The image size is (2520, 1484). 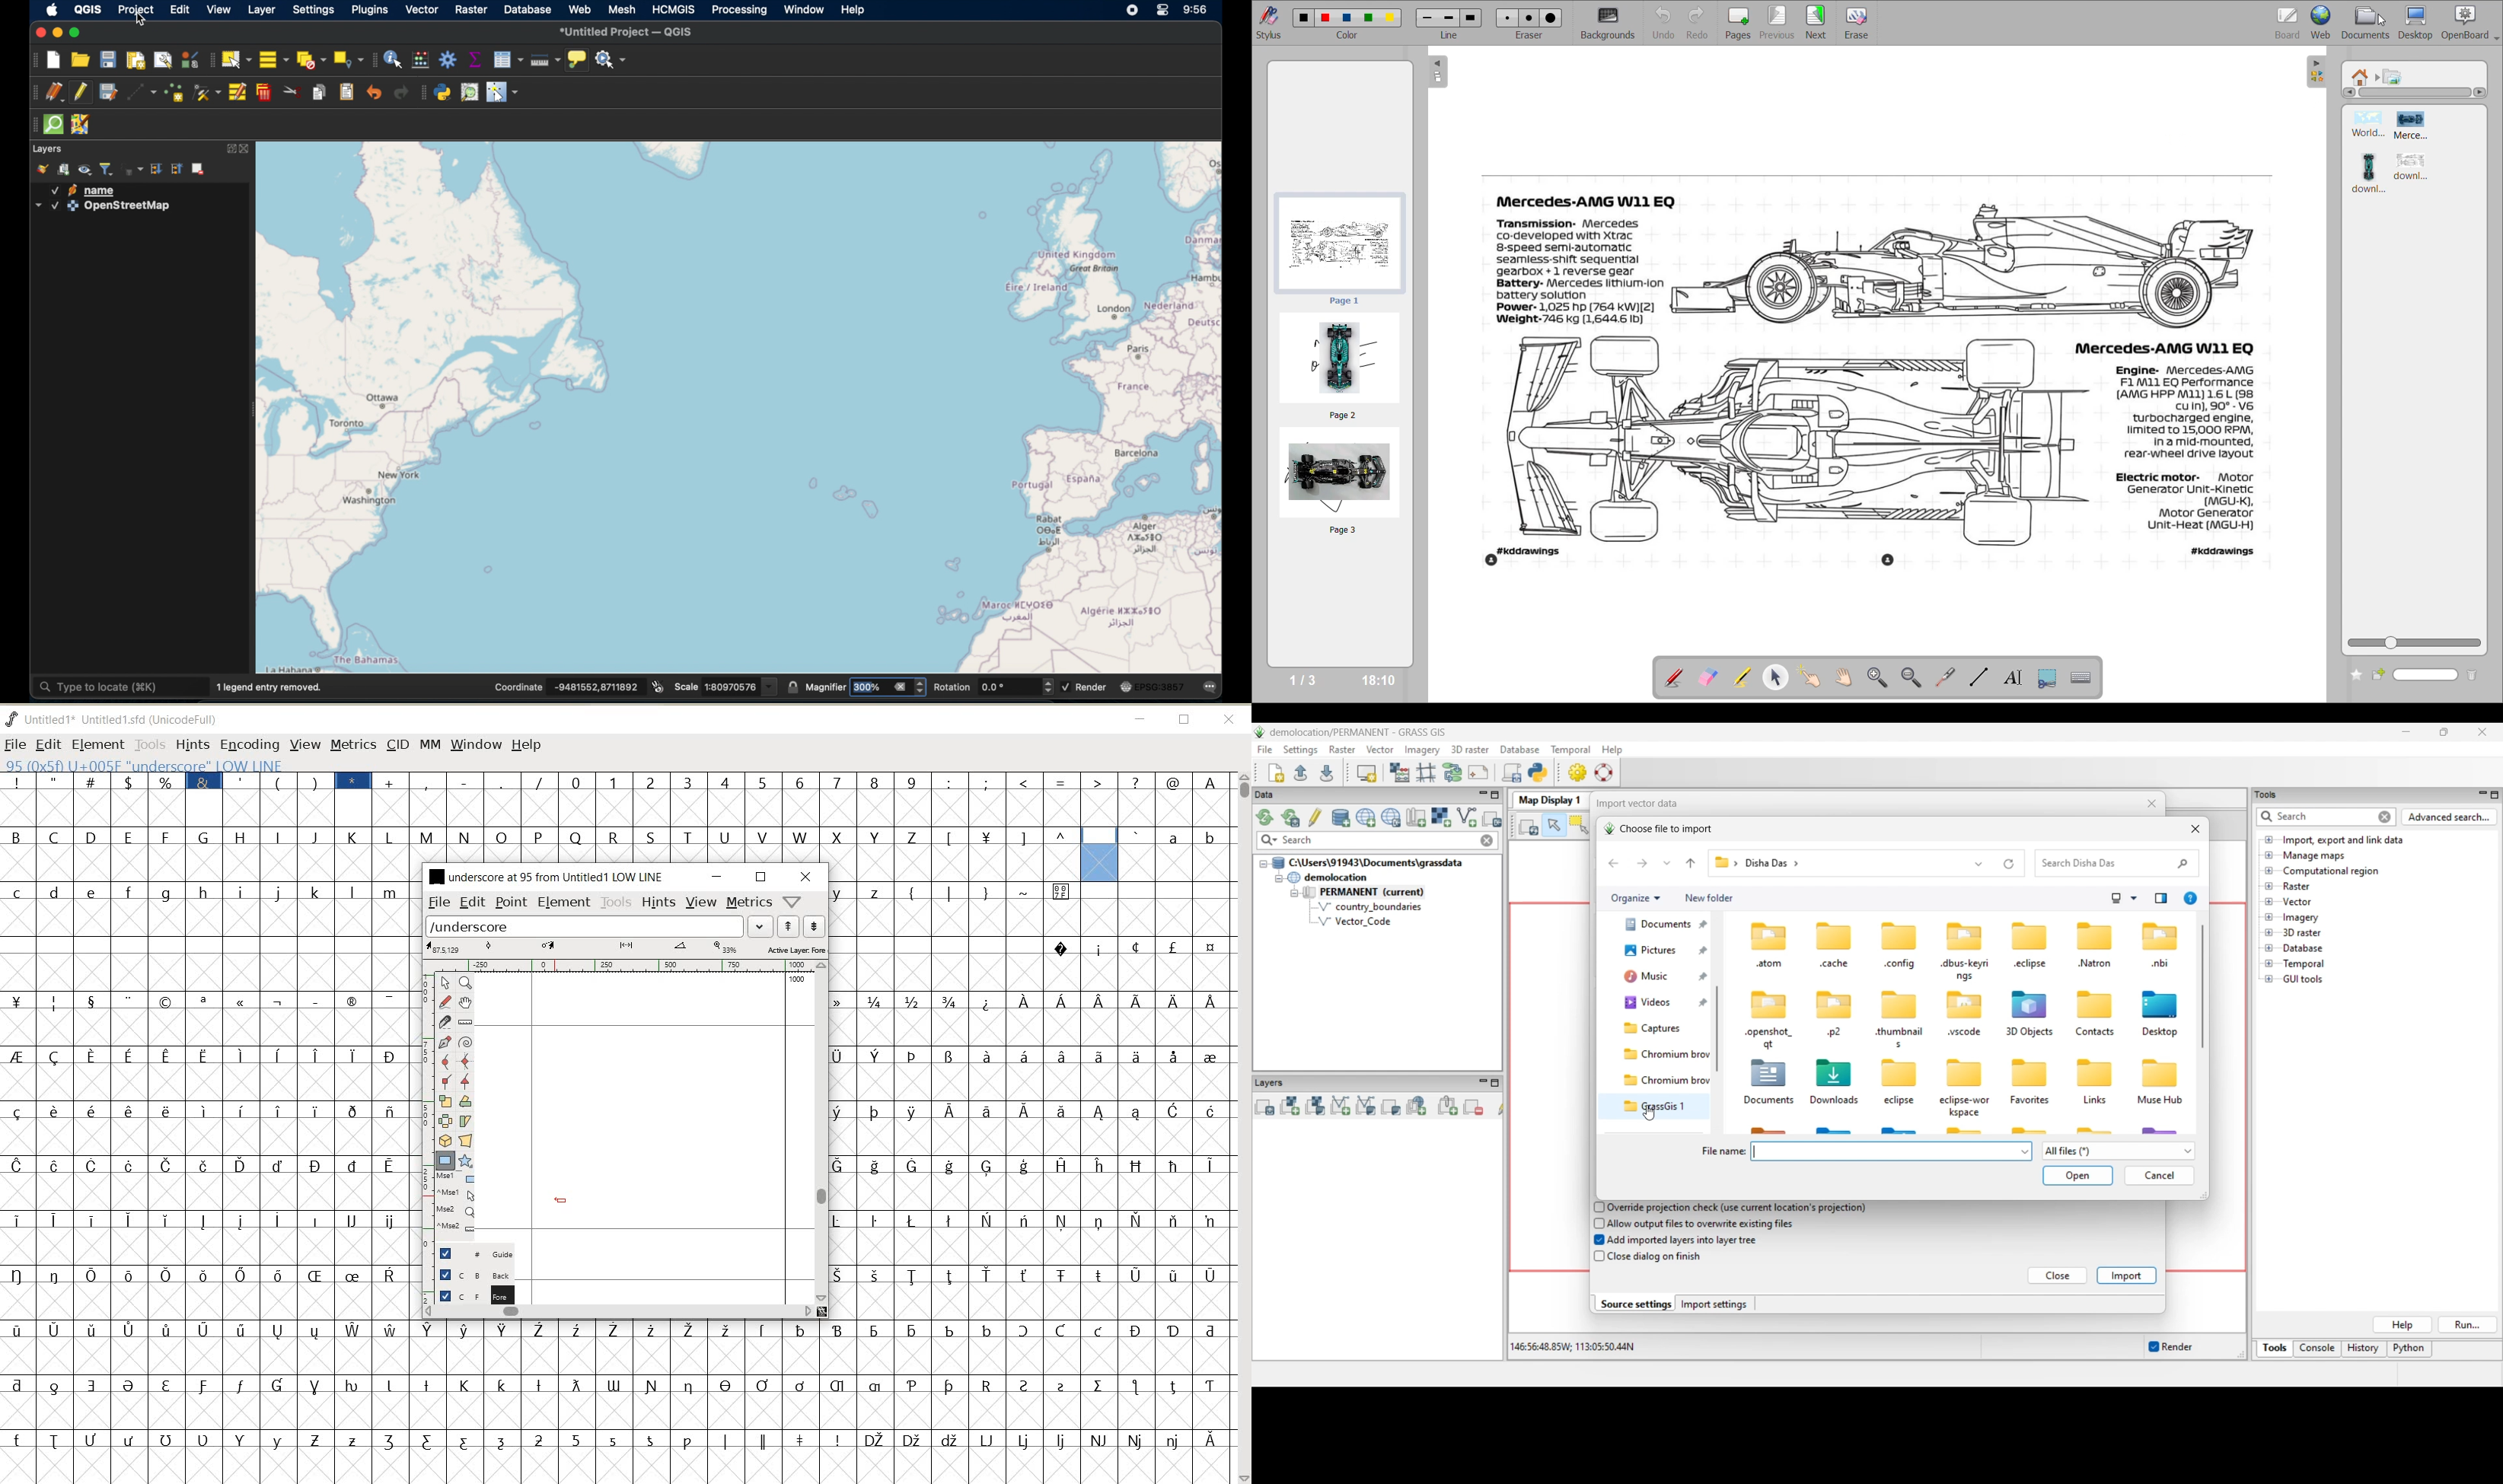 I want to click on FILE, so click(x=438, y=903).